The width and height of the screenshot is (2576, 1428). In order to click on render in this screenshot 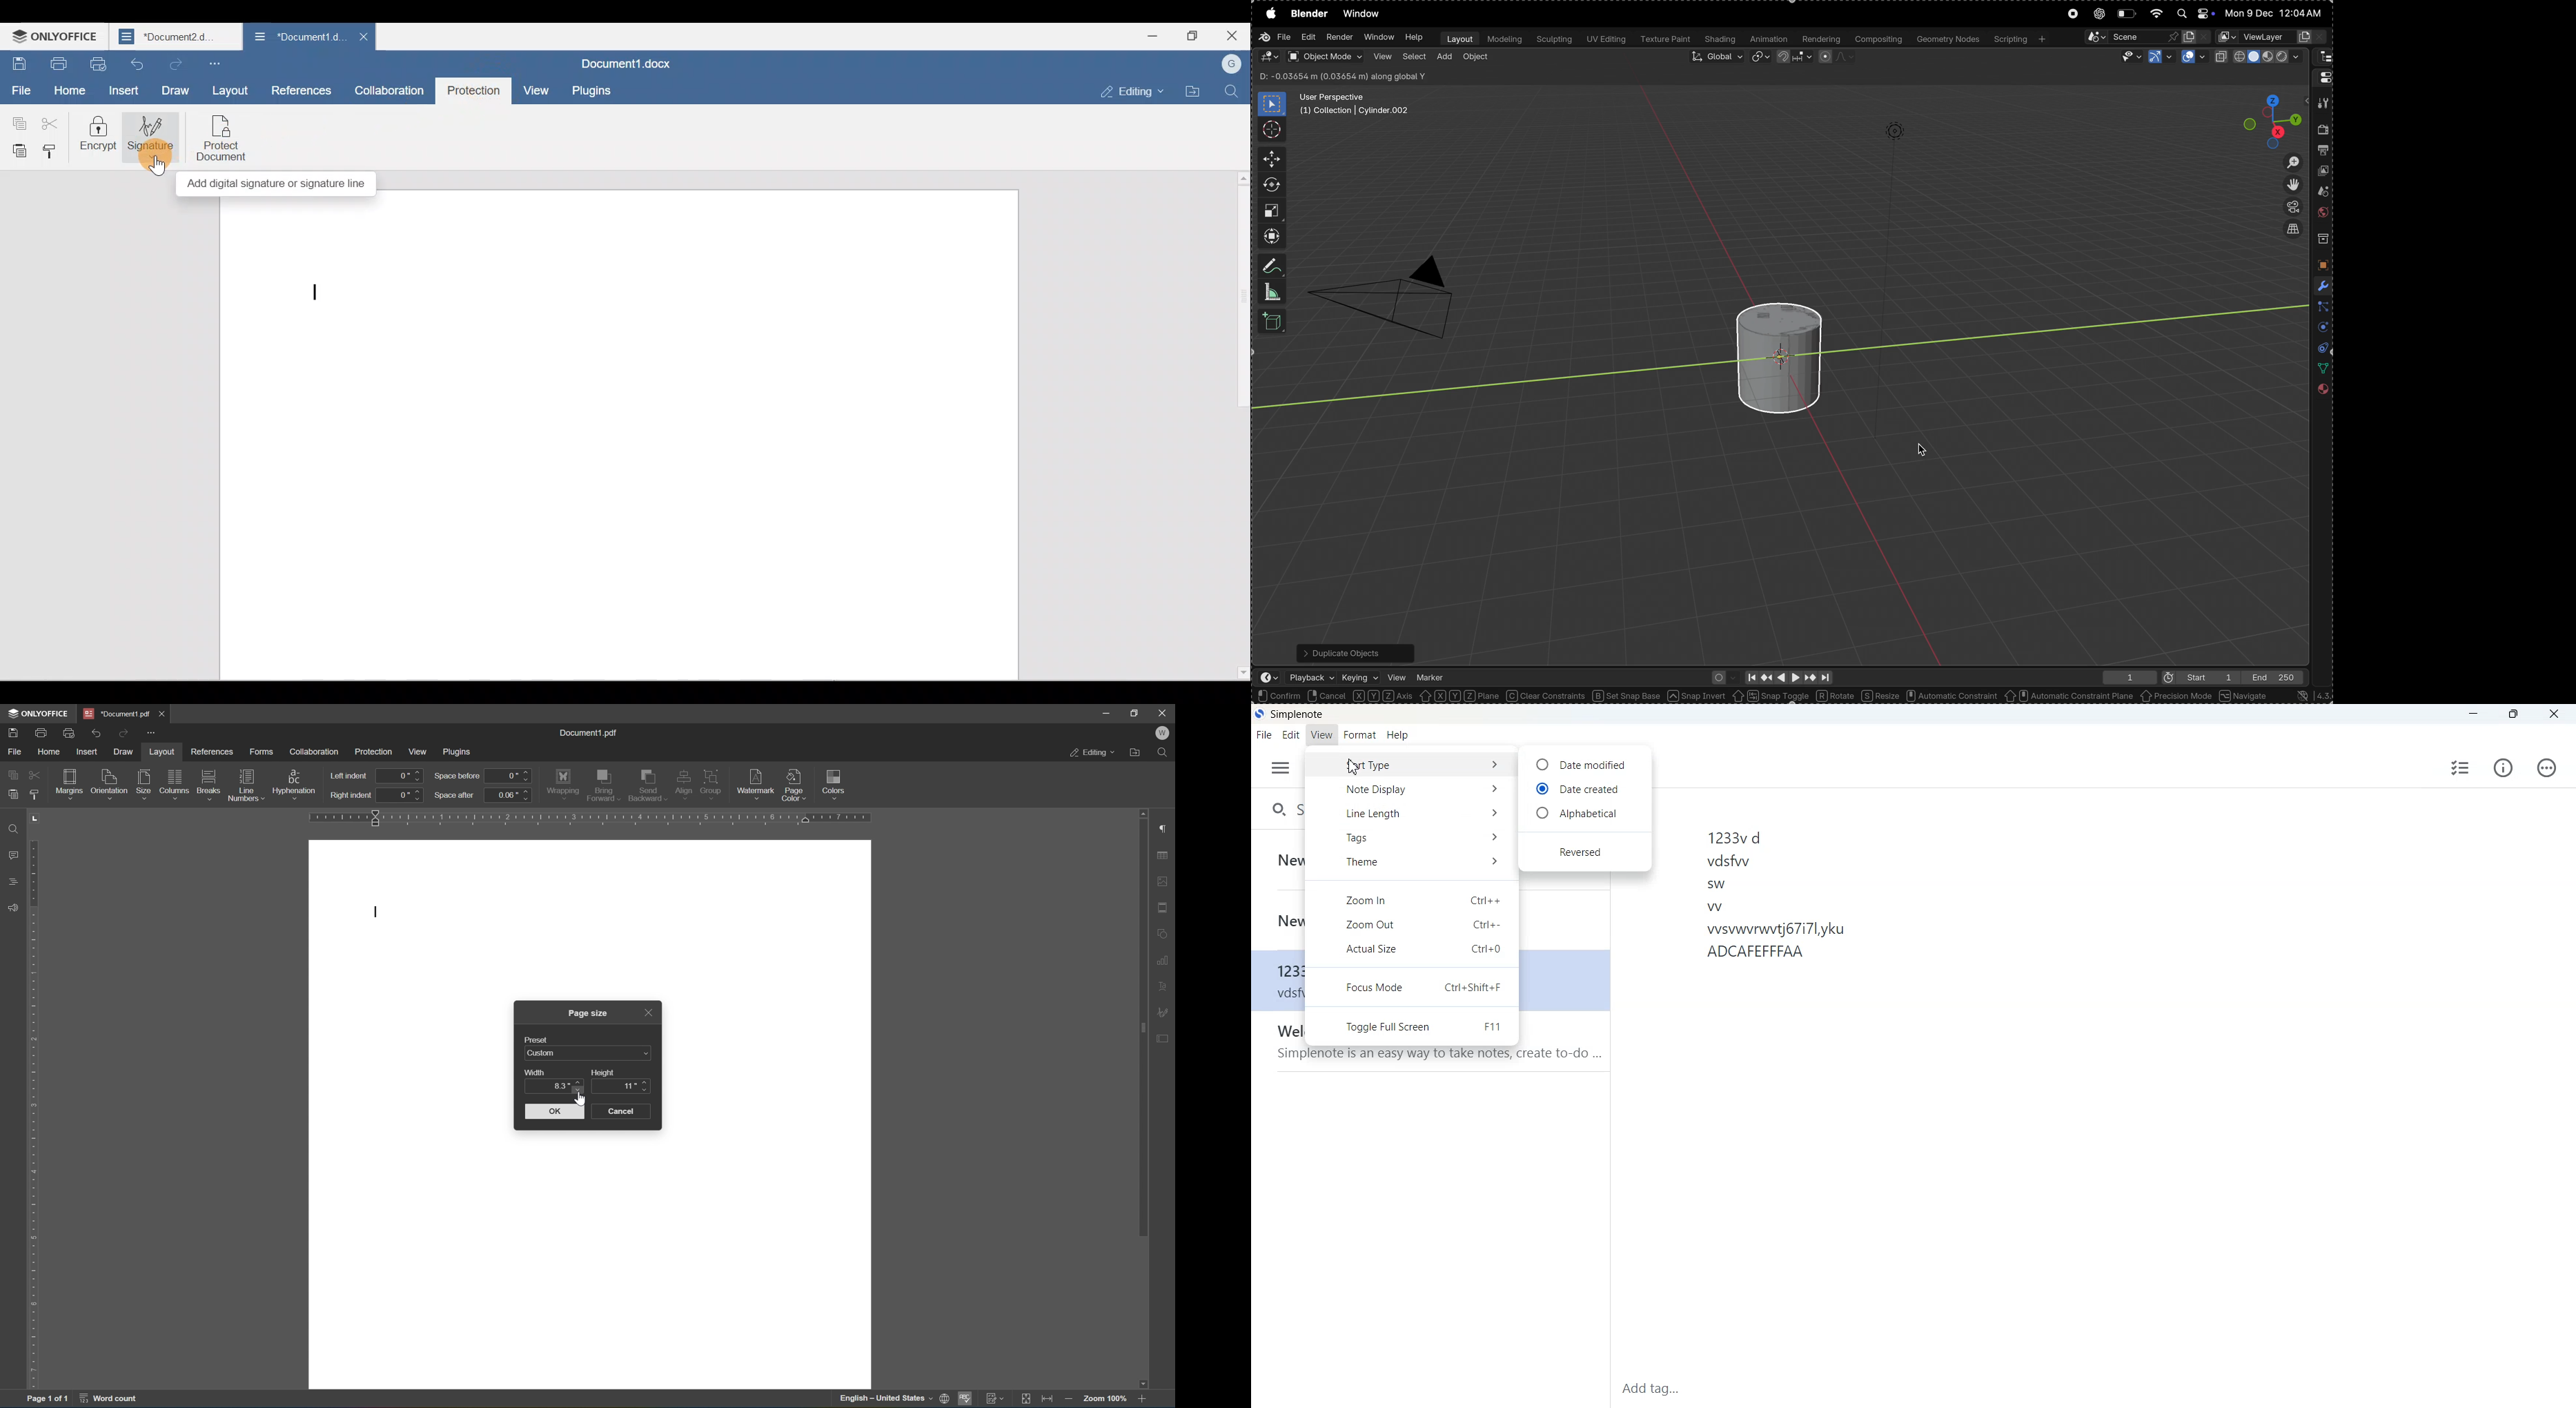, I will do `click(2323, 132)`.